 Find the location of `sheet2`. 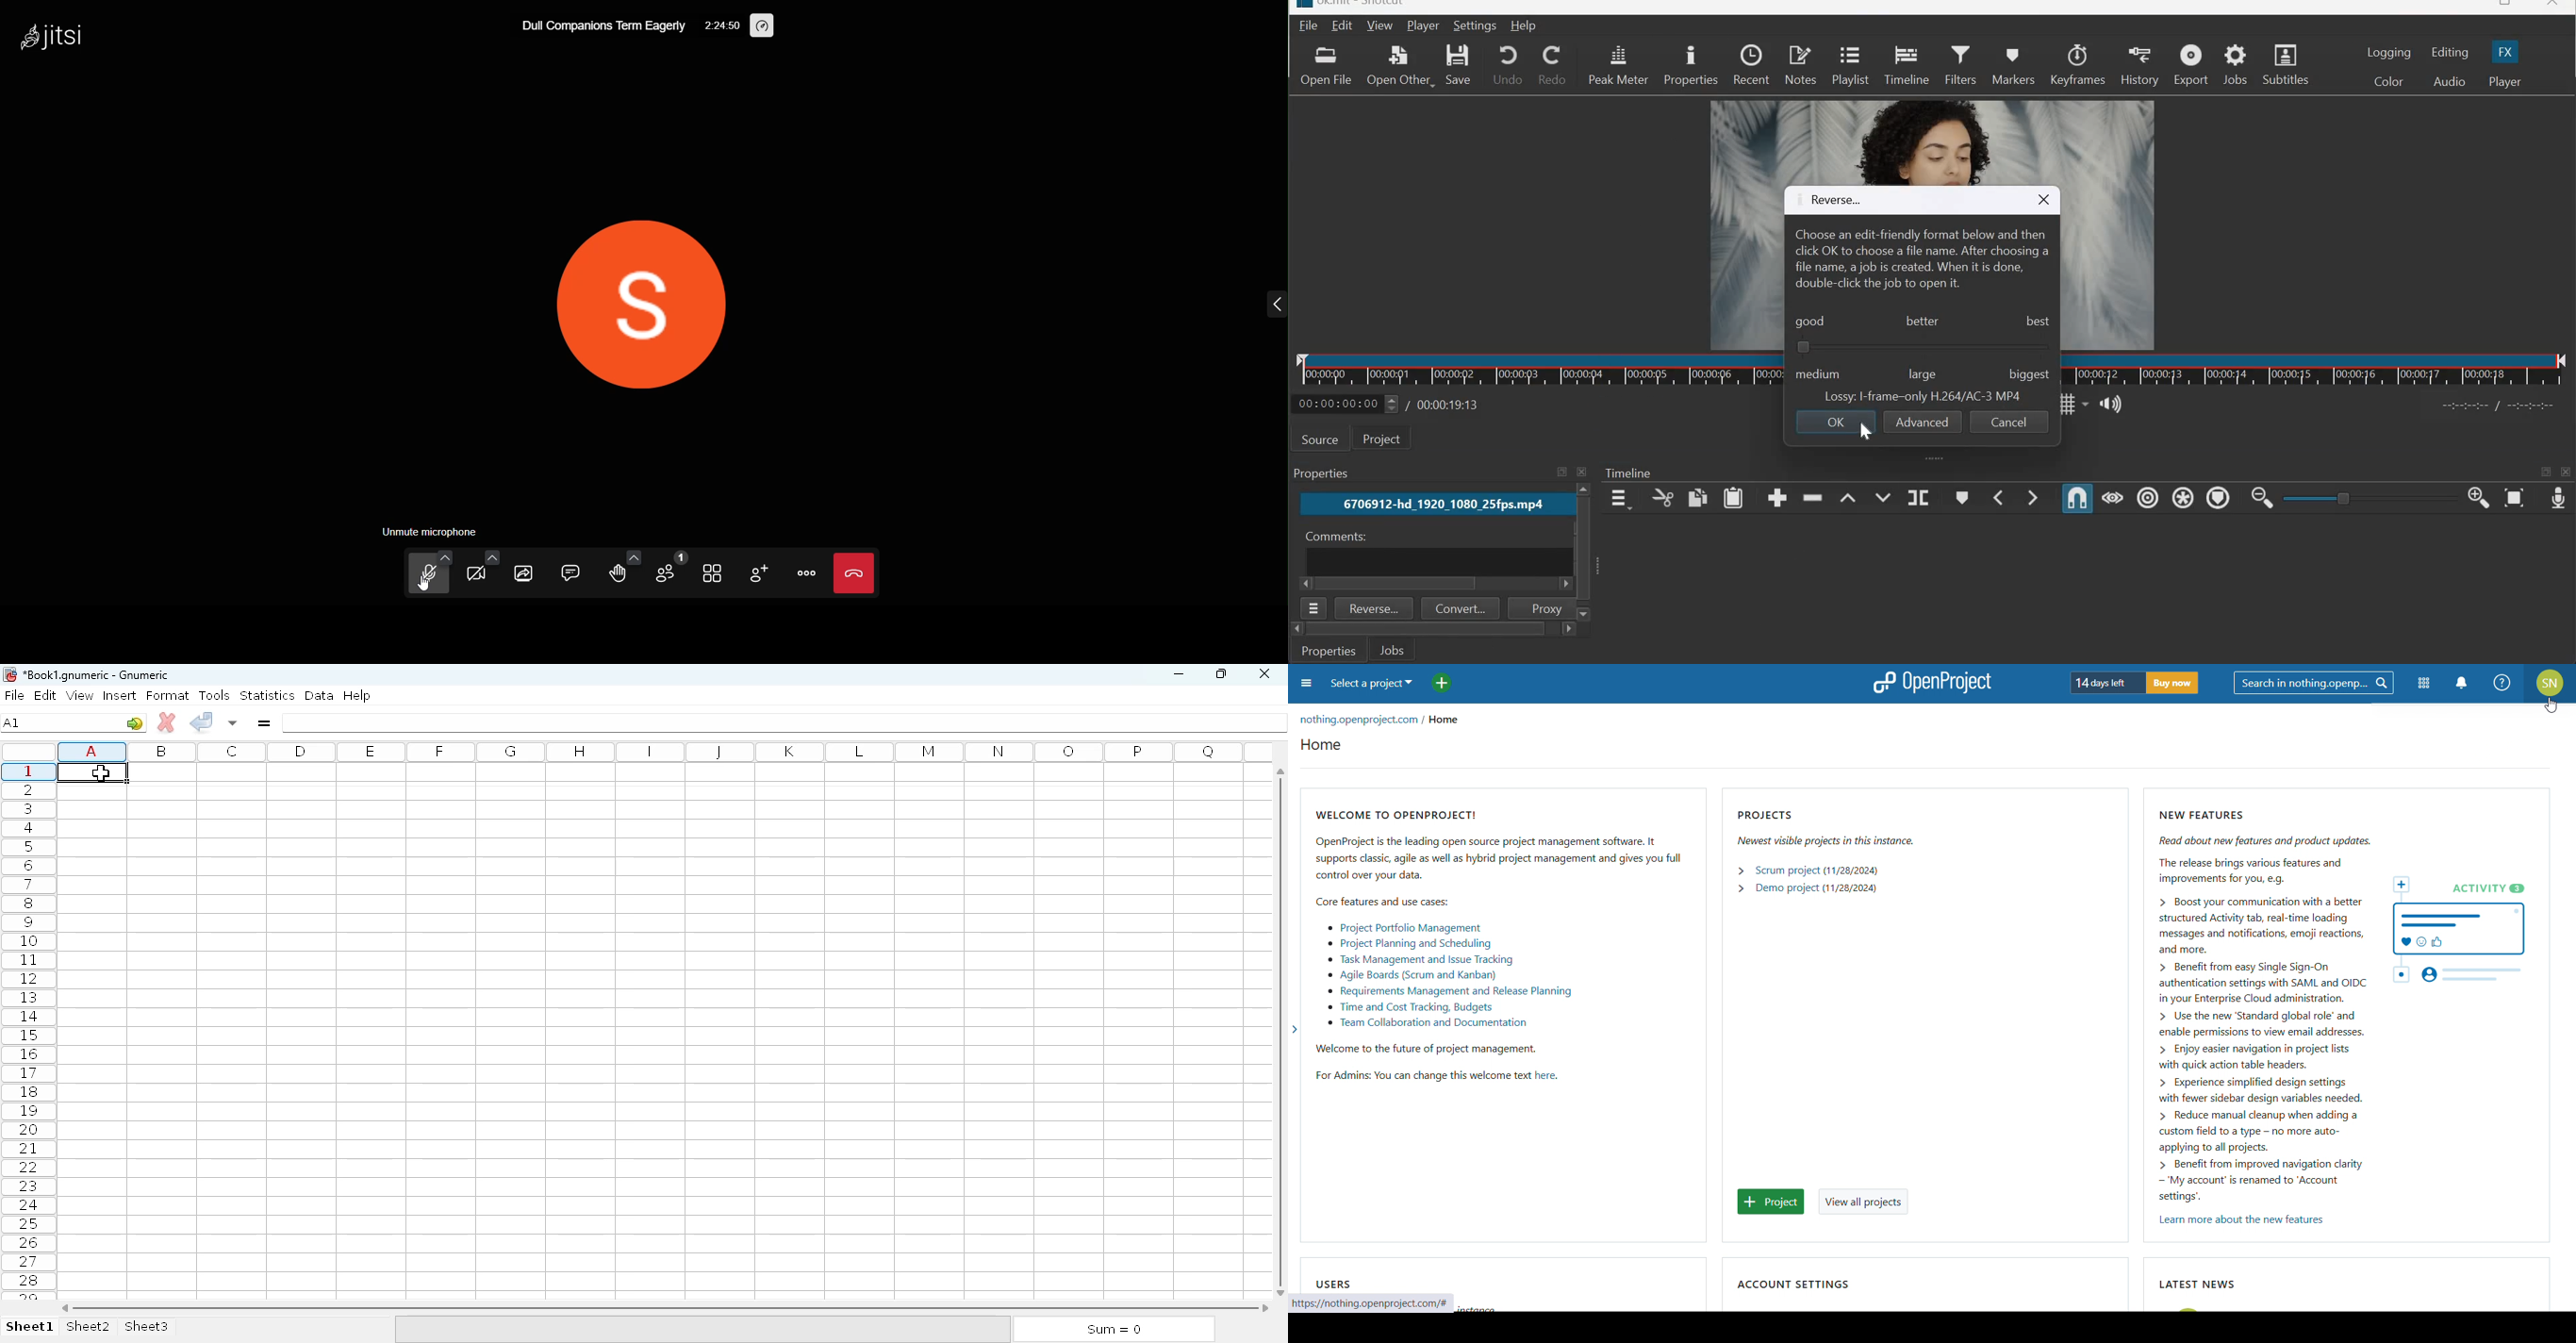

sheet2 is located at coordinates (90, 1327).